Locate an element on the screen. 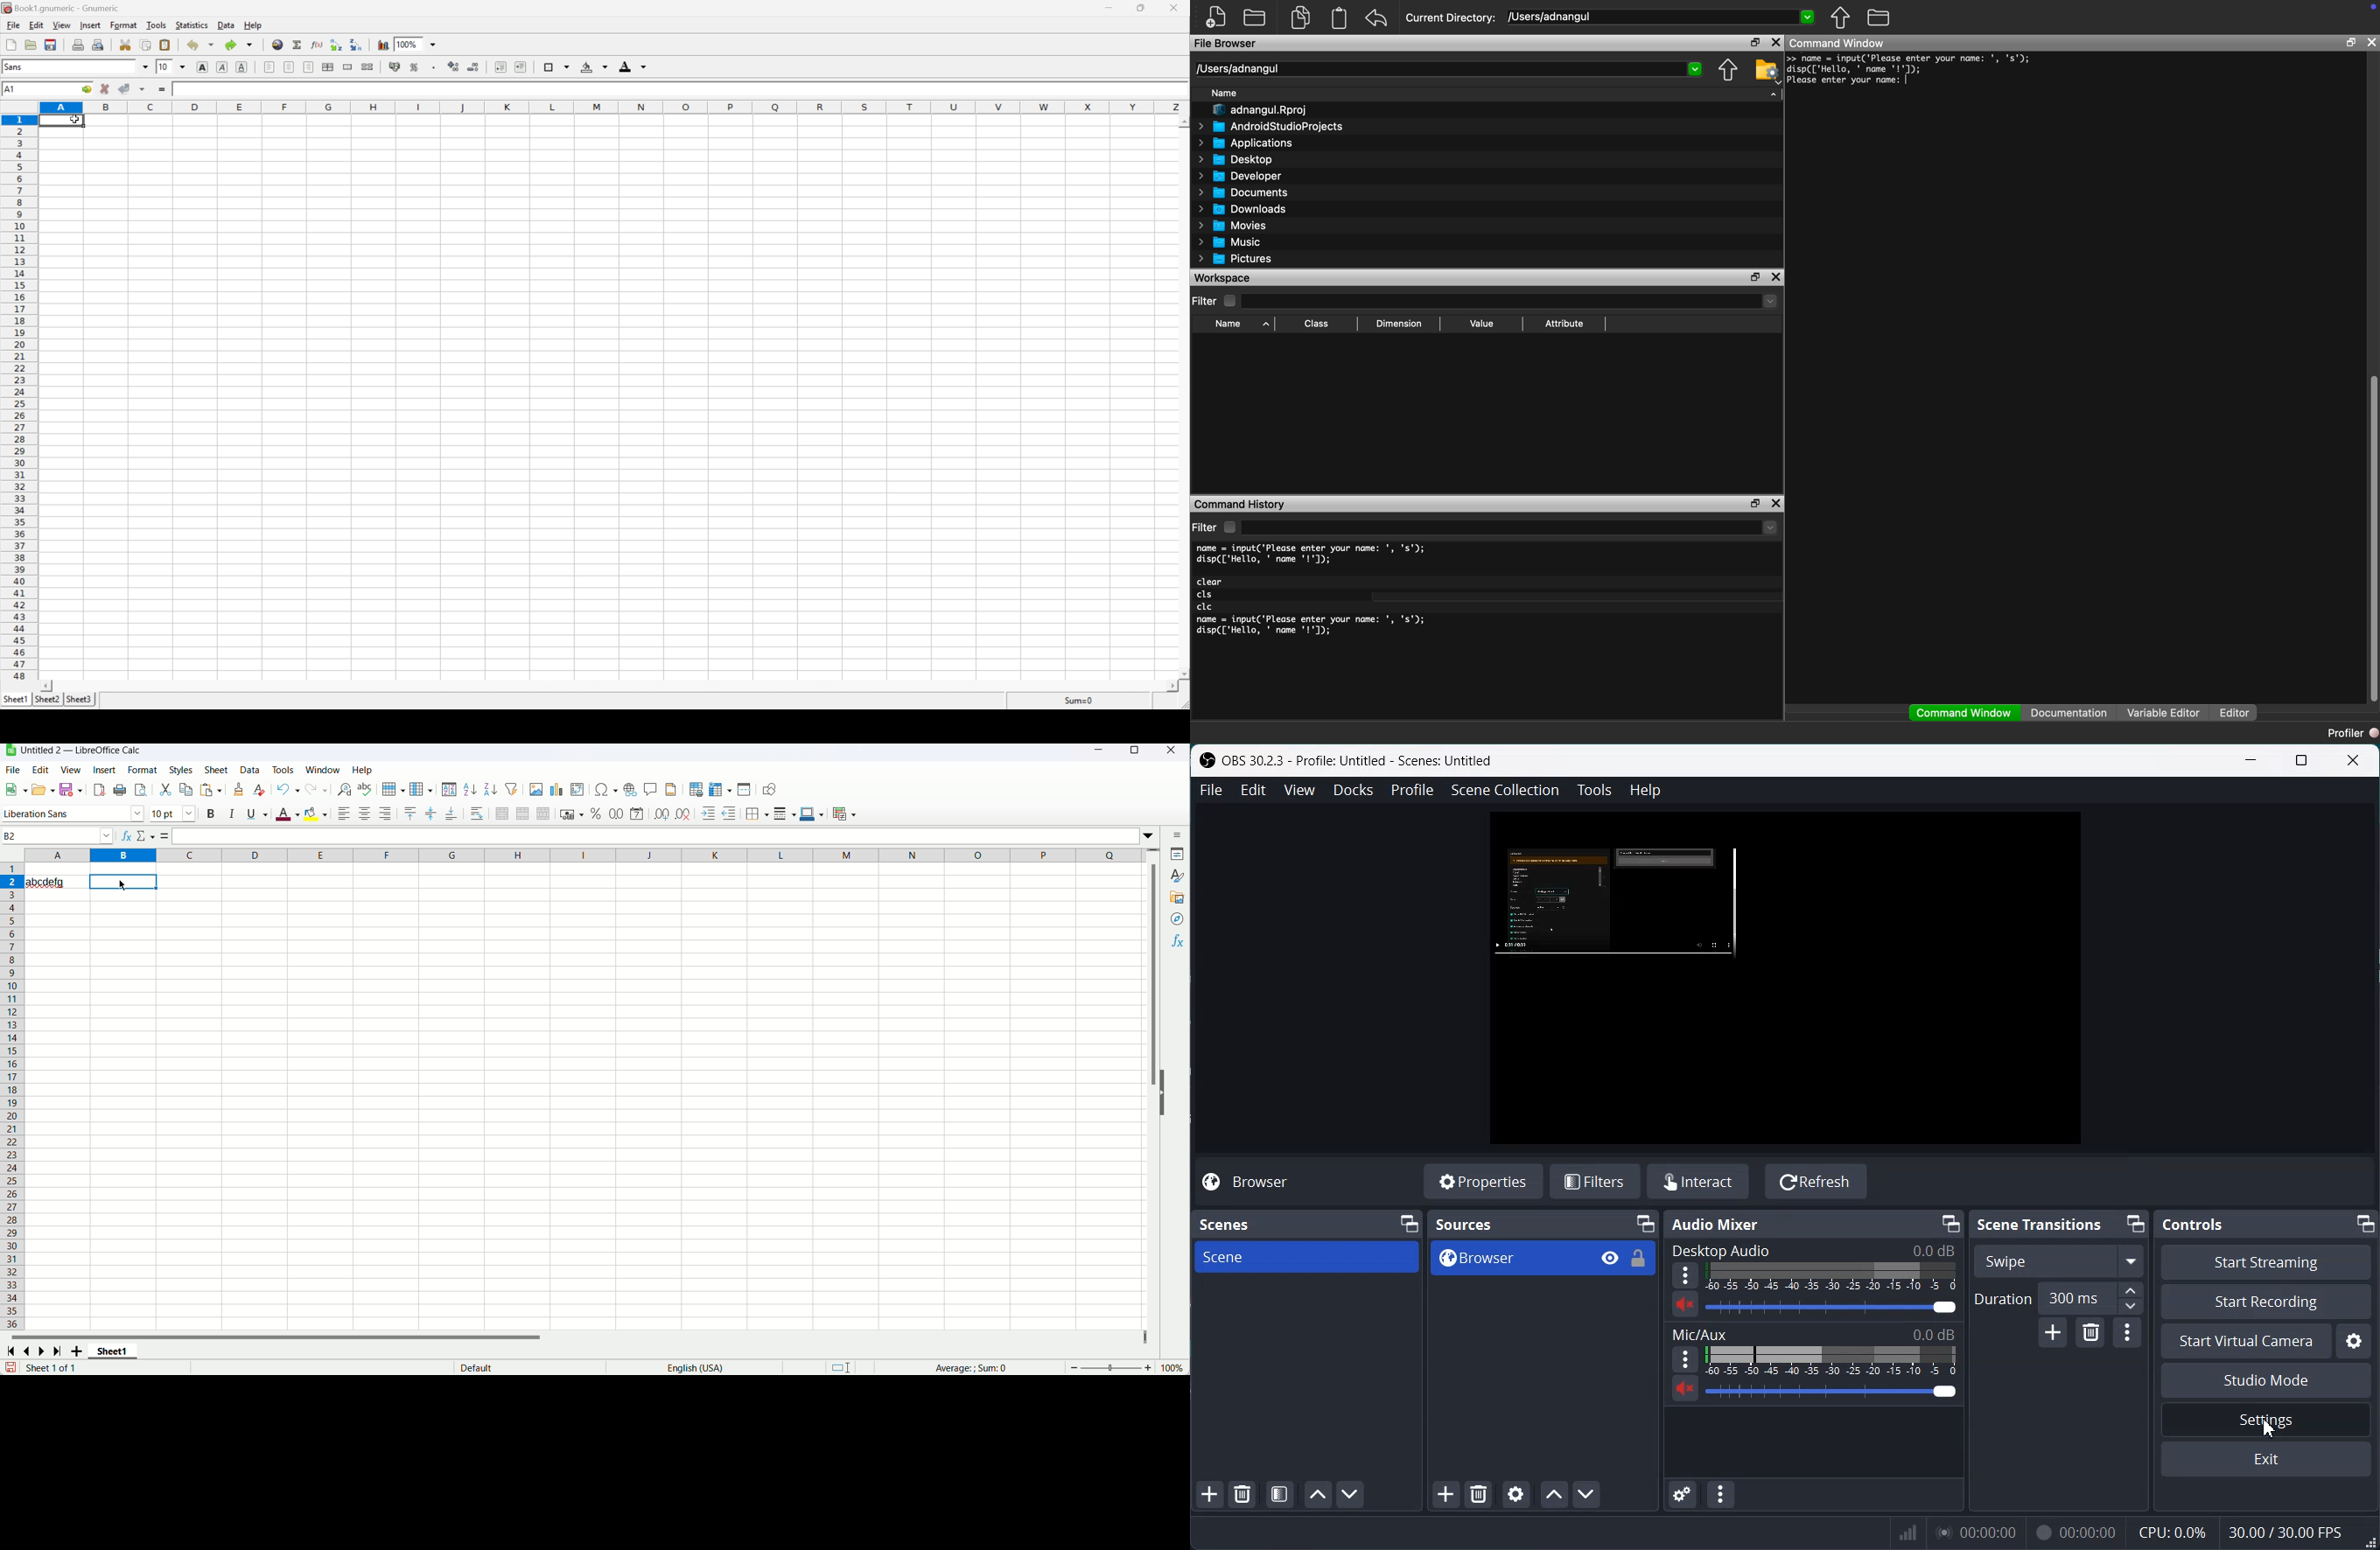 The width and height of the screenshot is (2380, 1568). Edit is located at coordinates (1253, 790).